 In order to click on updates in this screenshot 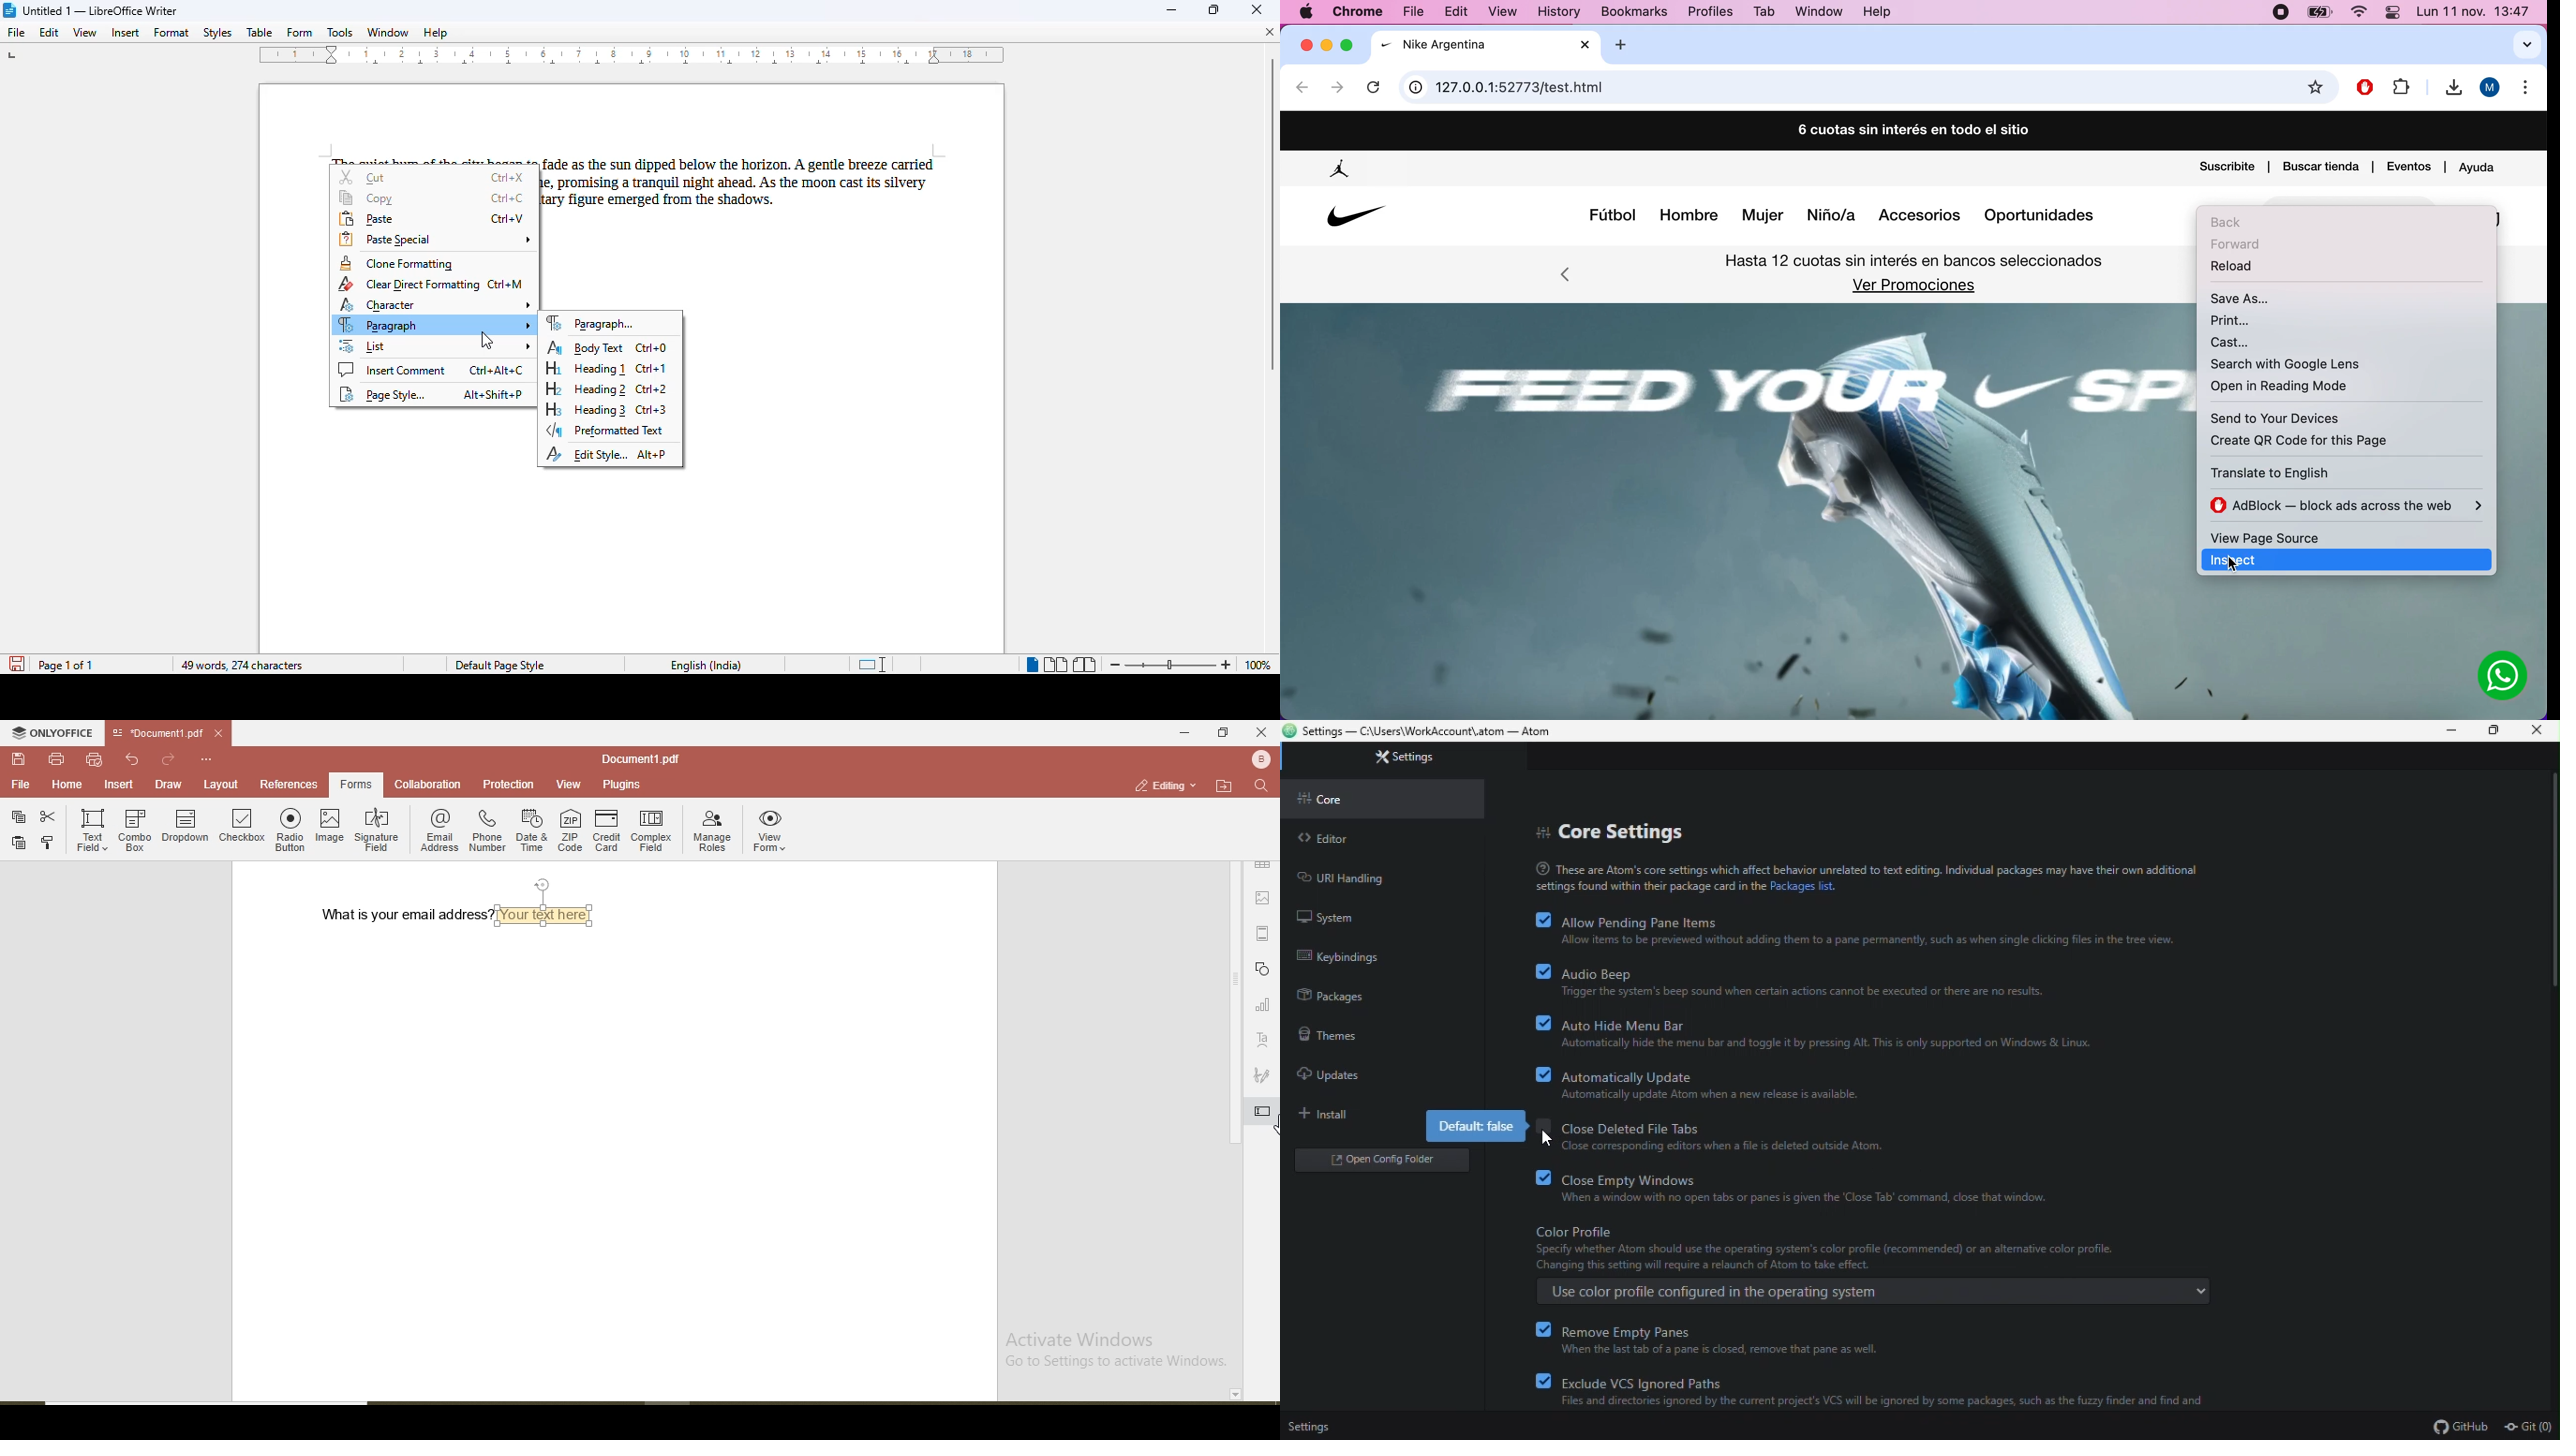, I will do `click(1327, 1075)`.